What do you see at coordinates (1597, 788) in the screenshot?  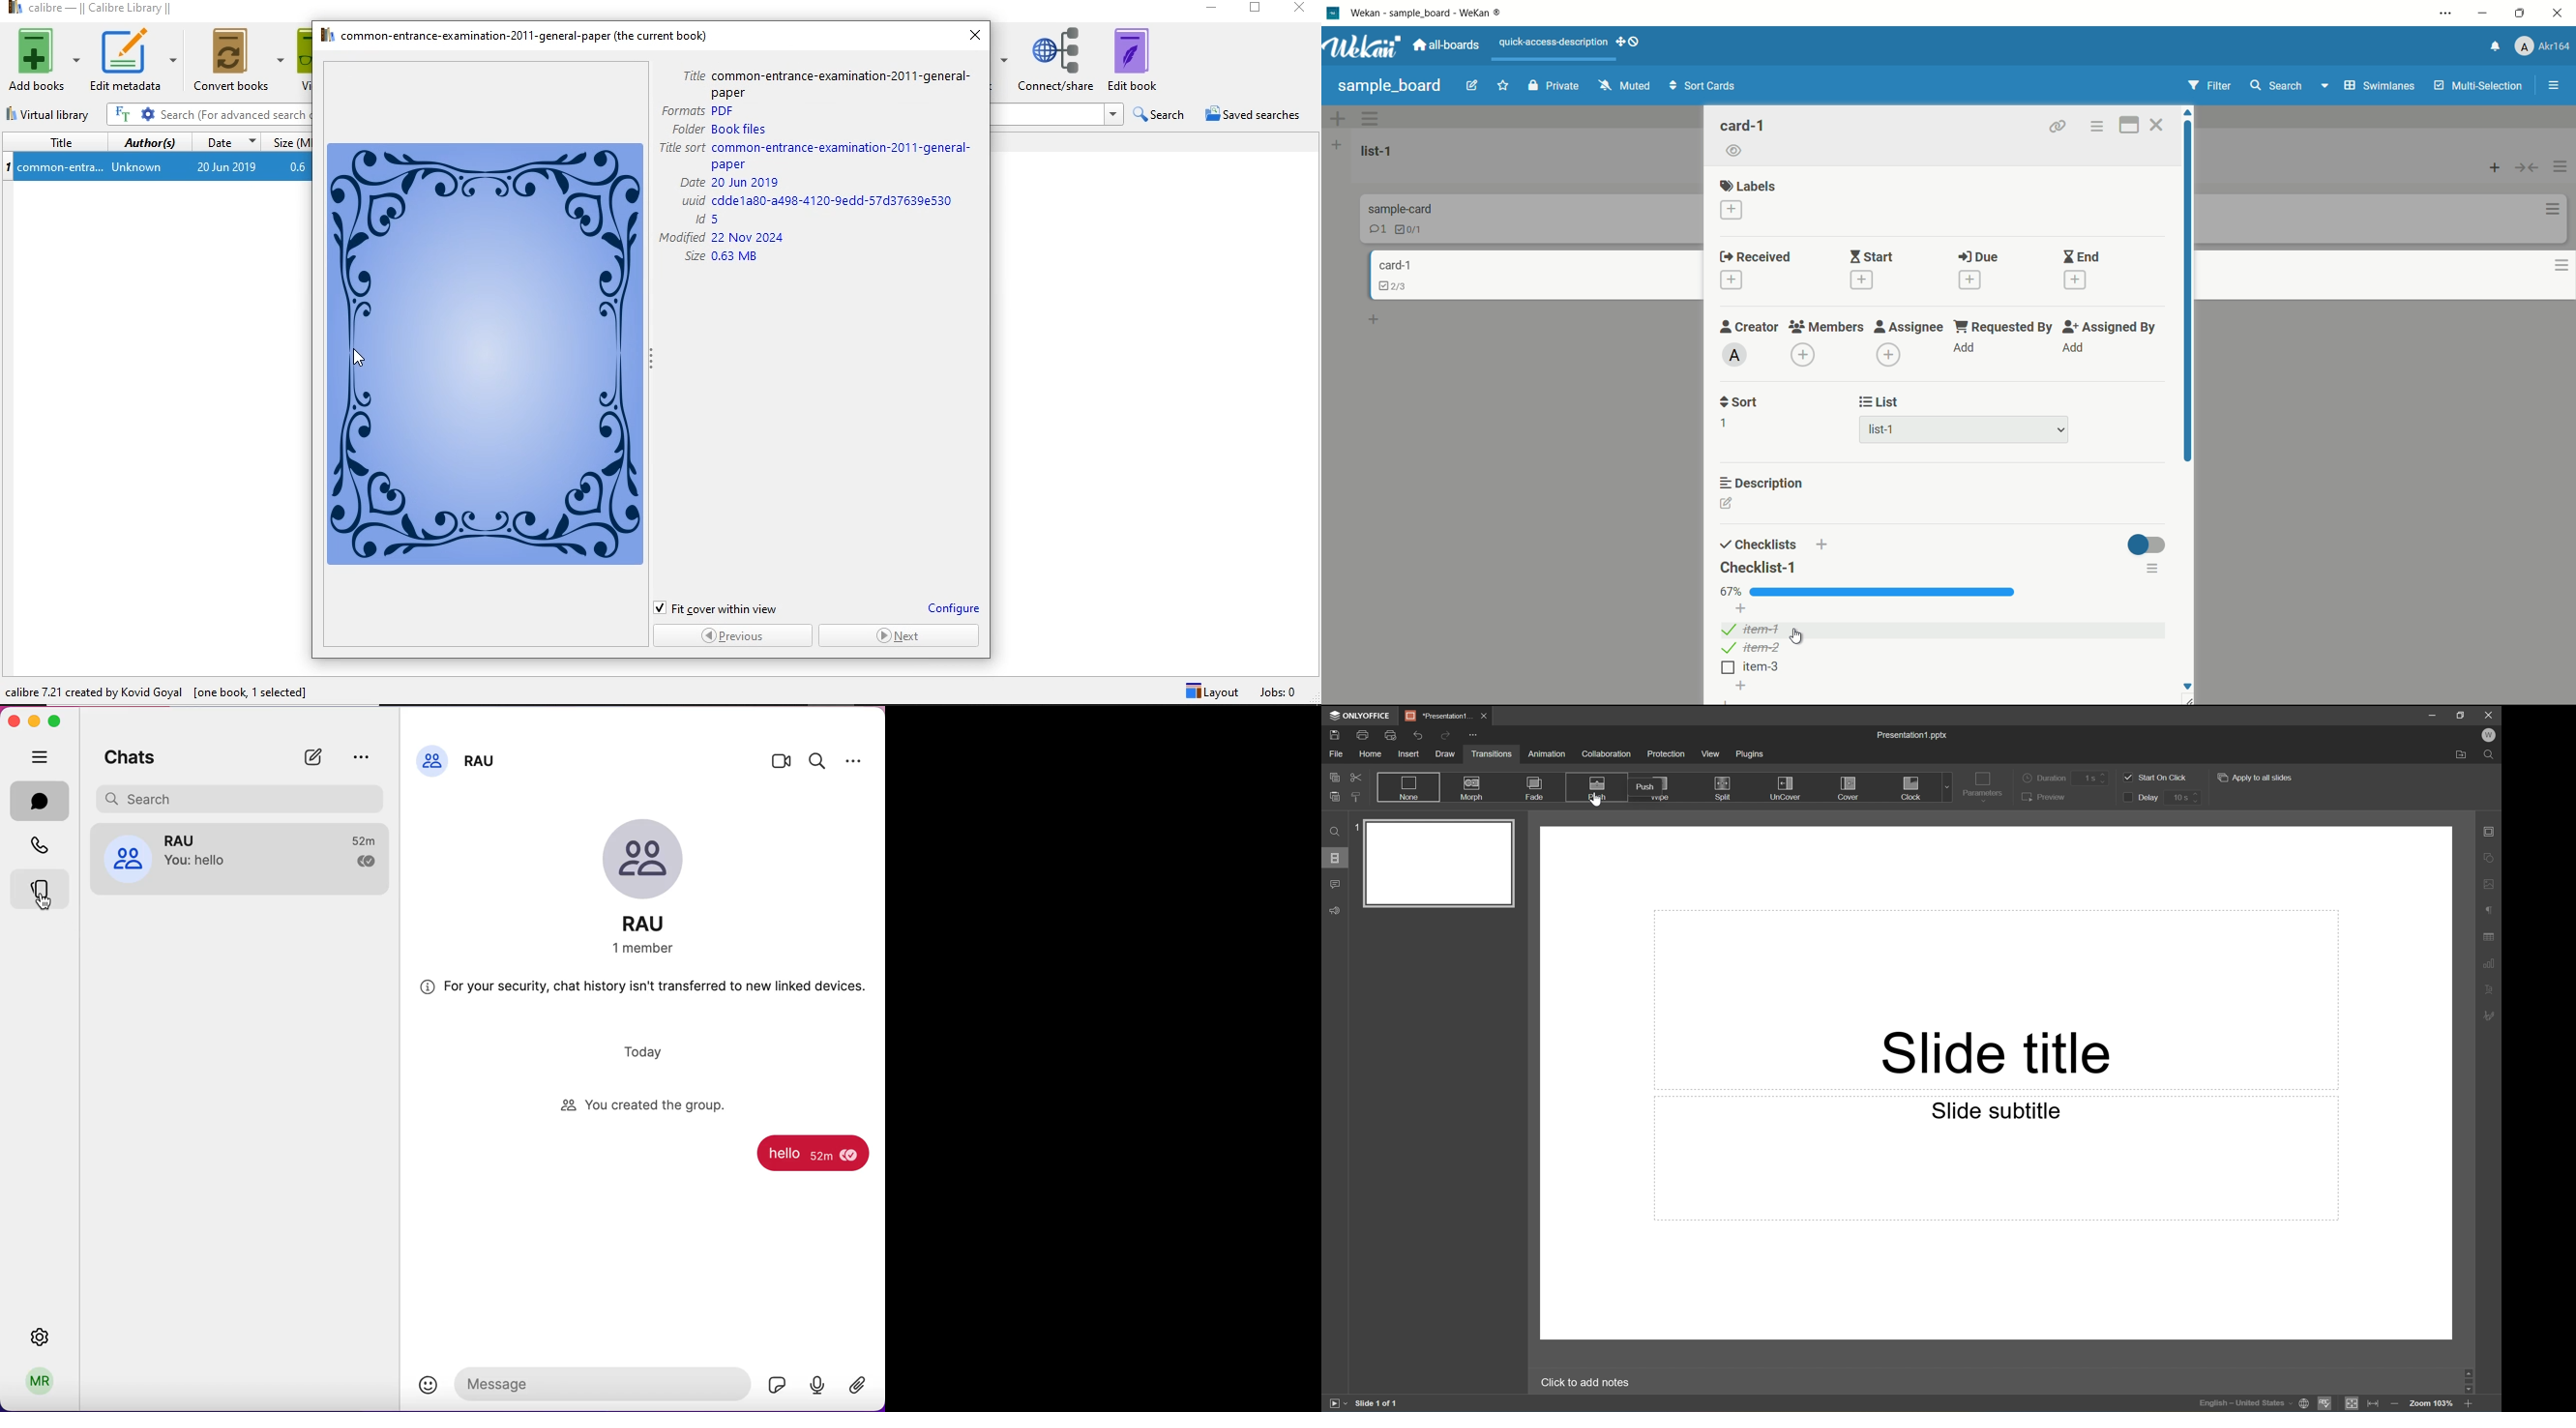 I see `Push` at bounding box center [1597, 788].